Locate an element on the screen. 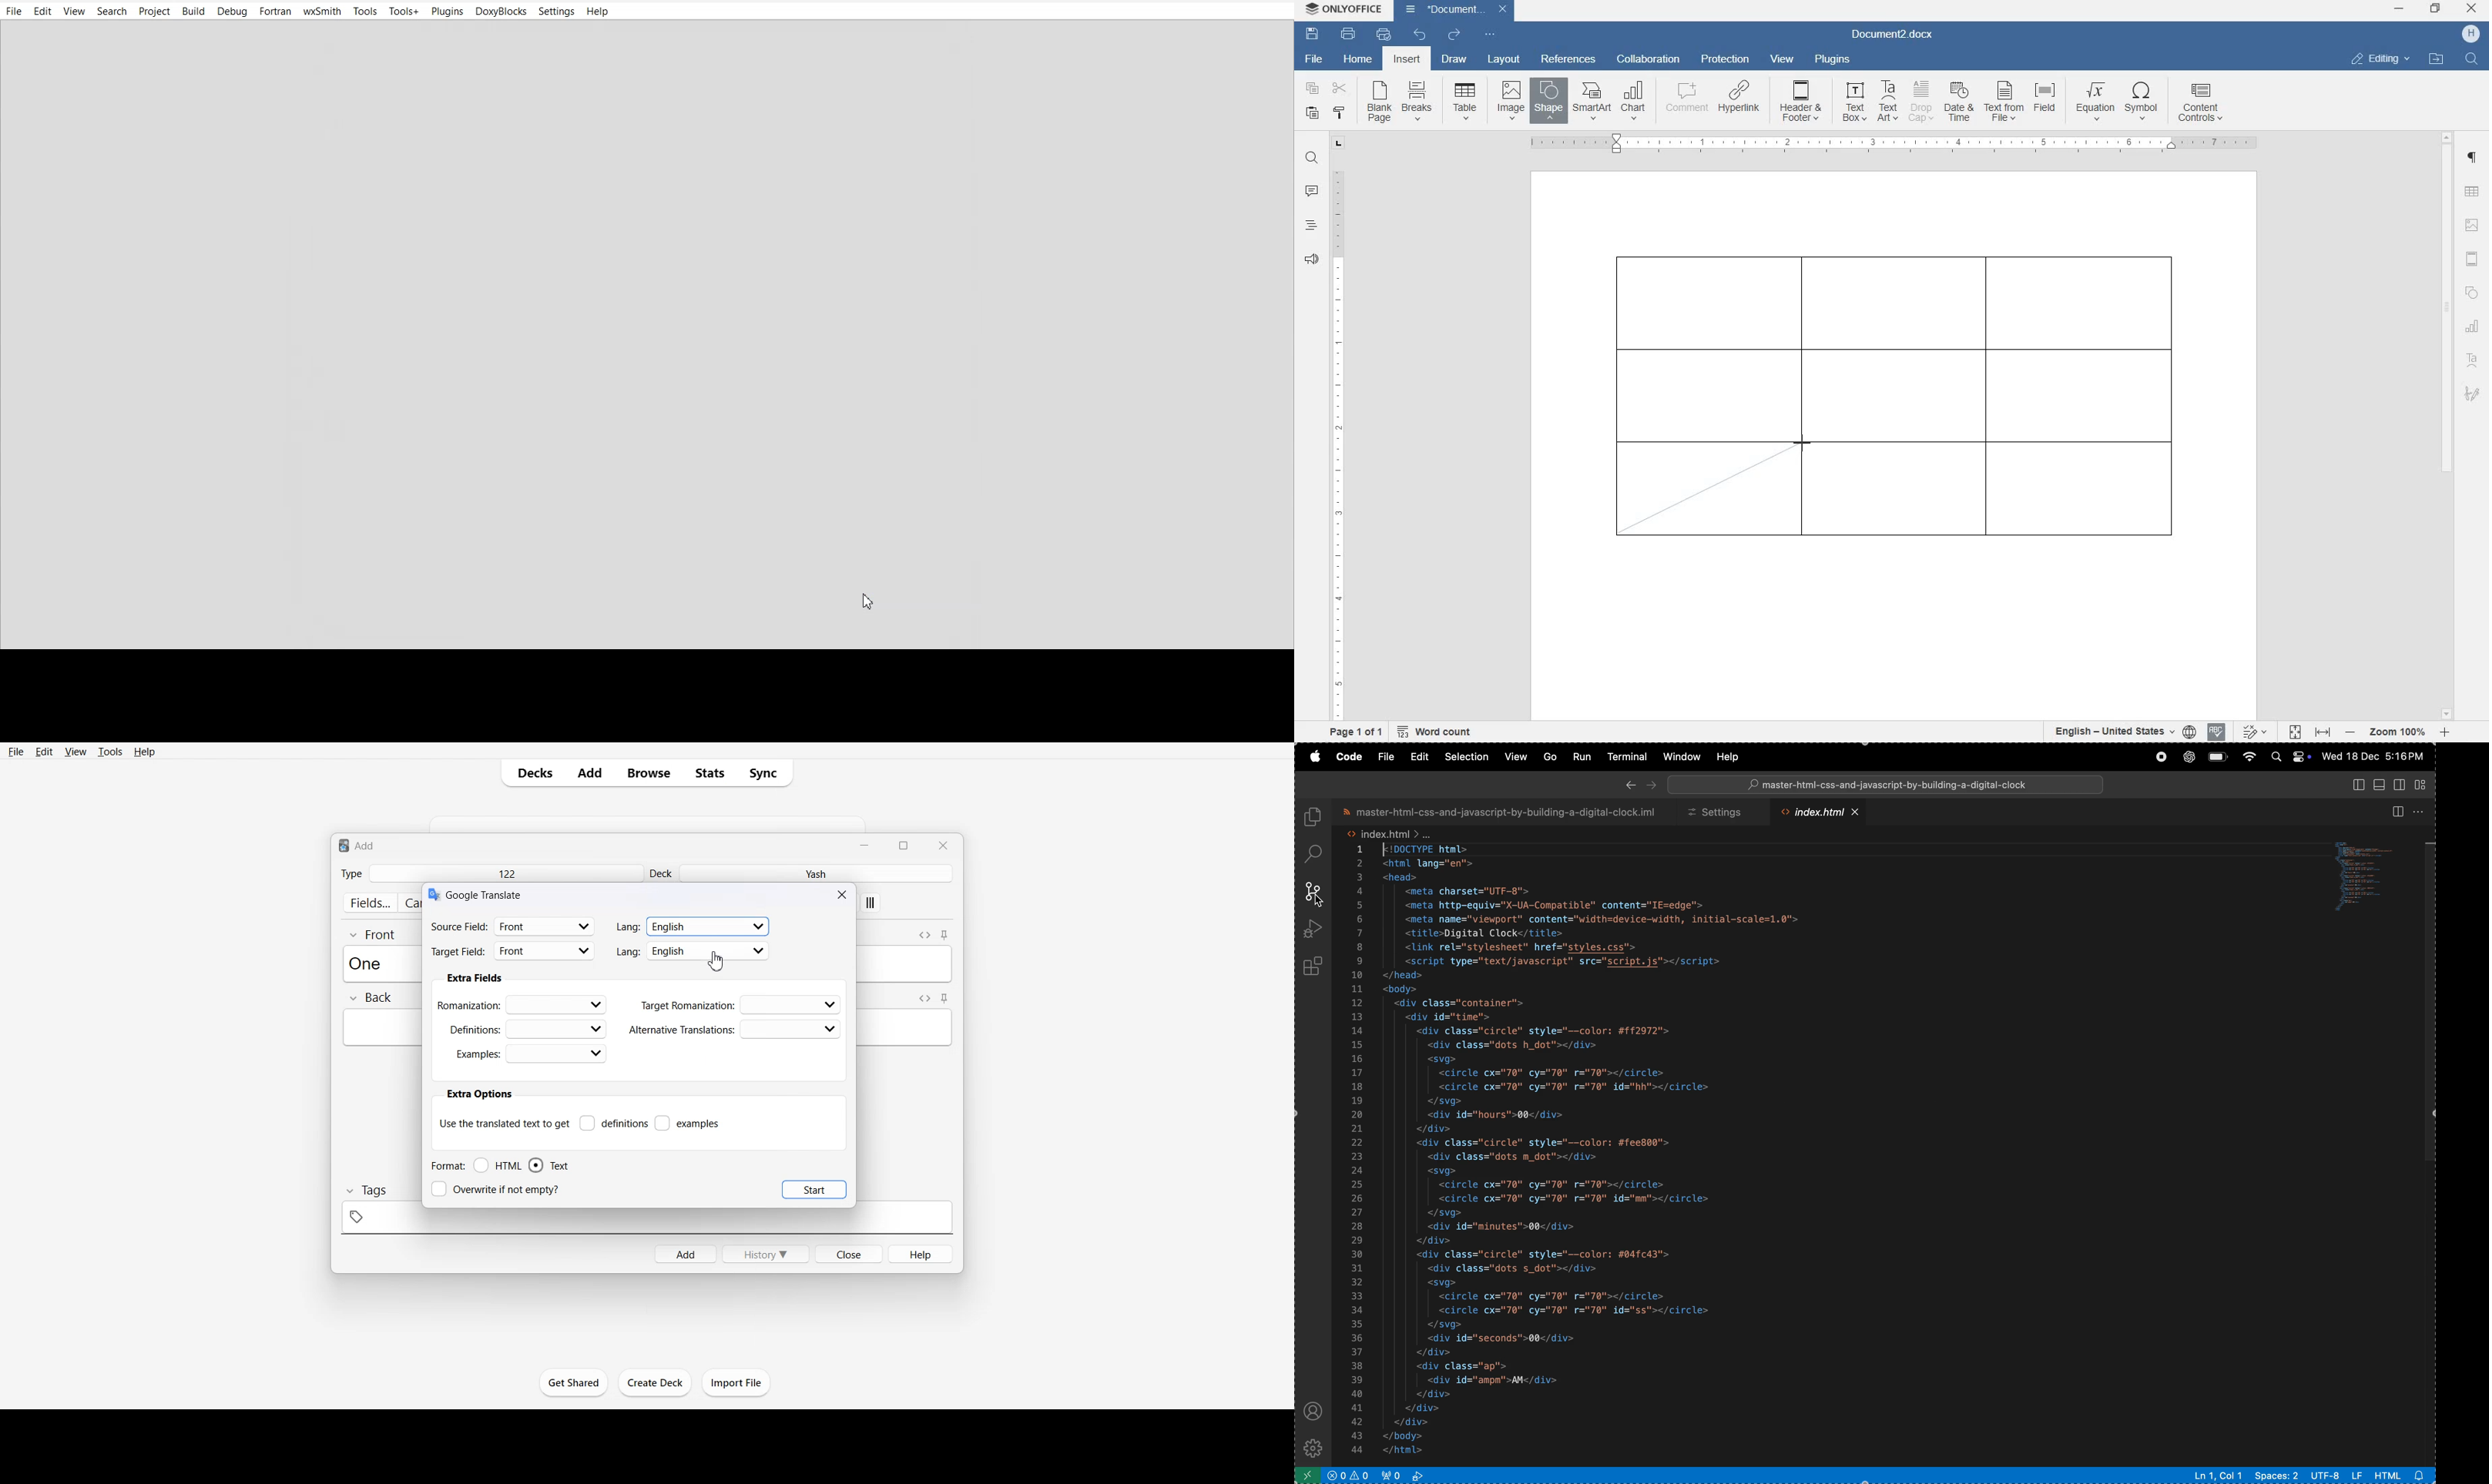  Language is located at coordinates (694, 926).